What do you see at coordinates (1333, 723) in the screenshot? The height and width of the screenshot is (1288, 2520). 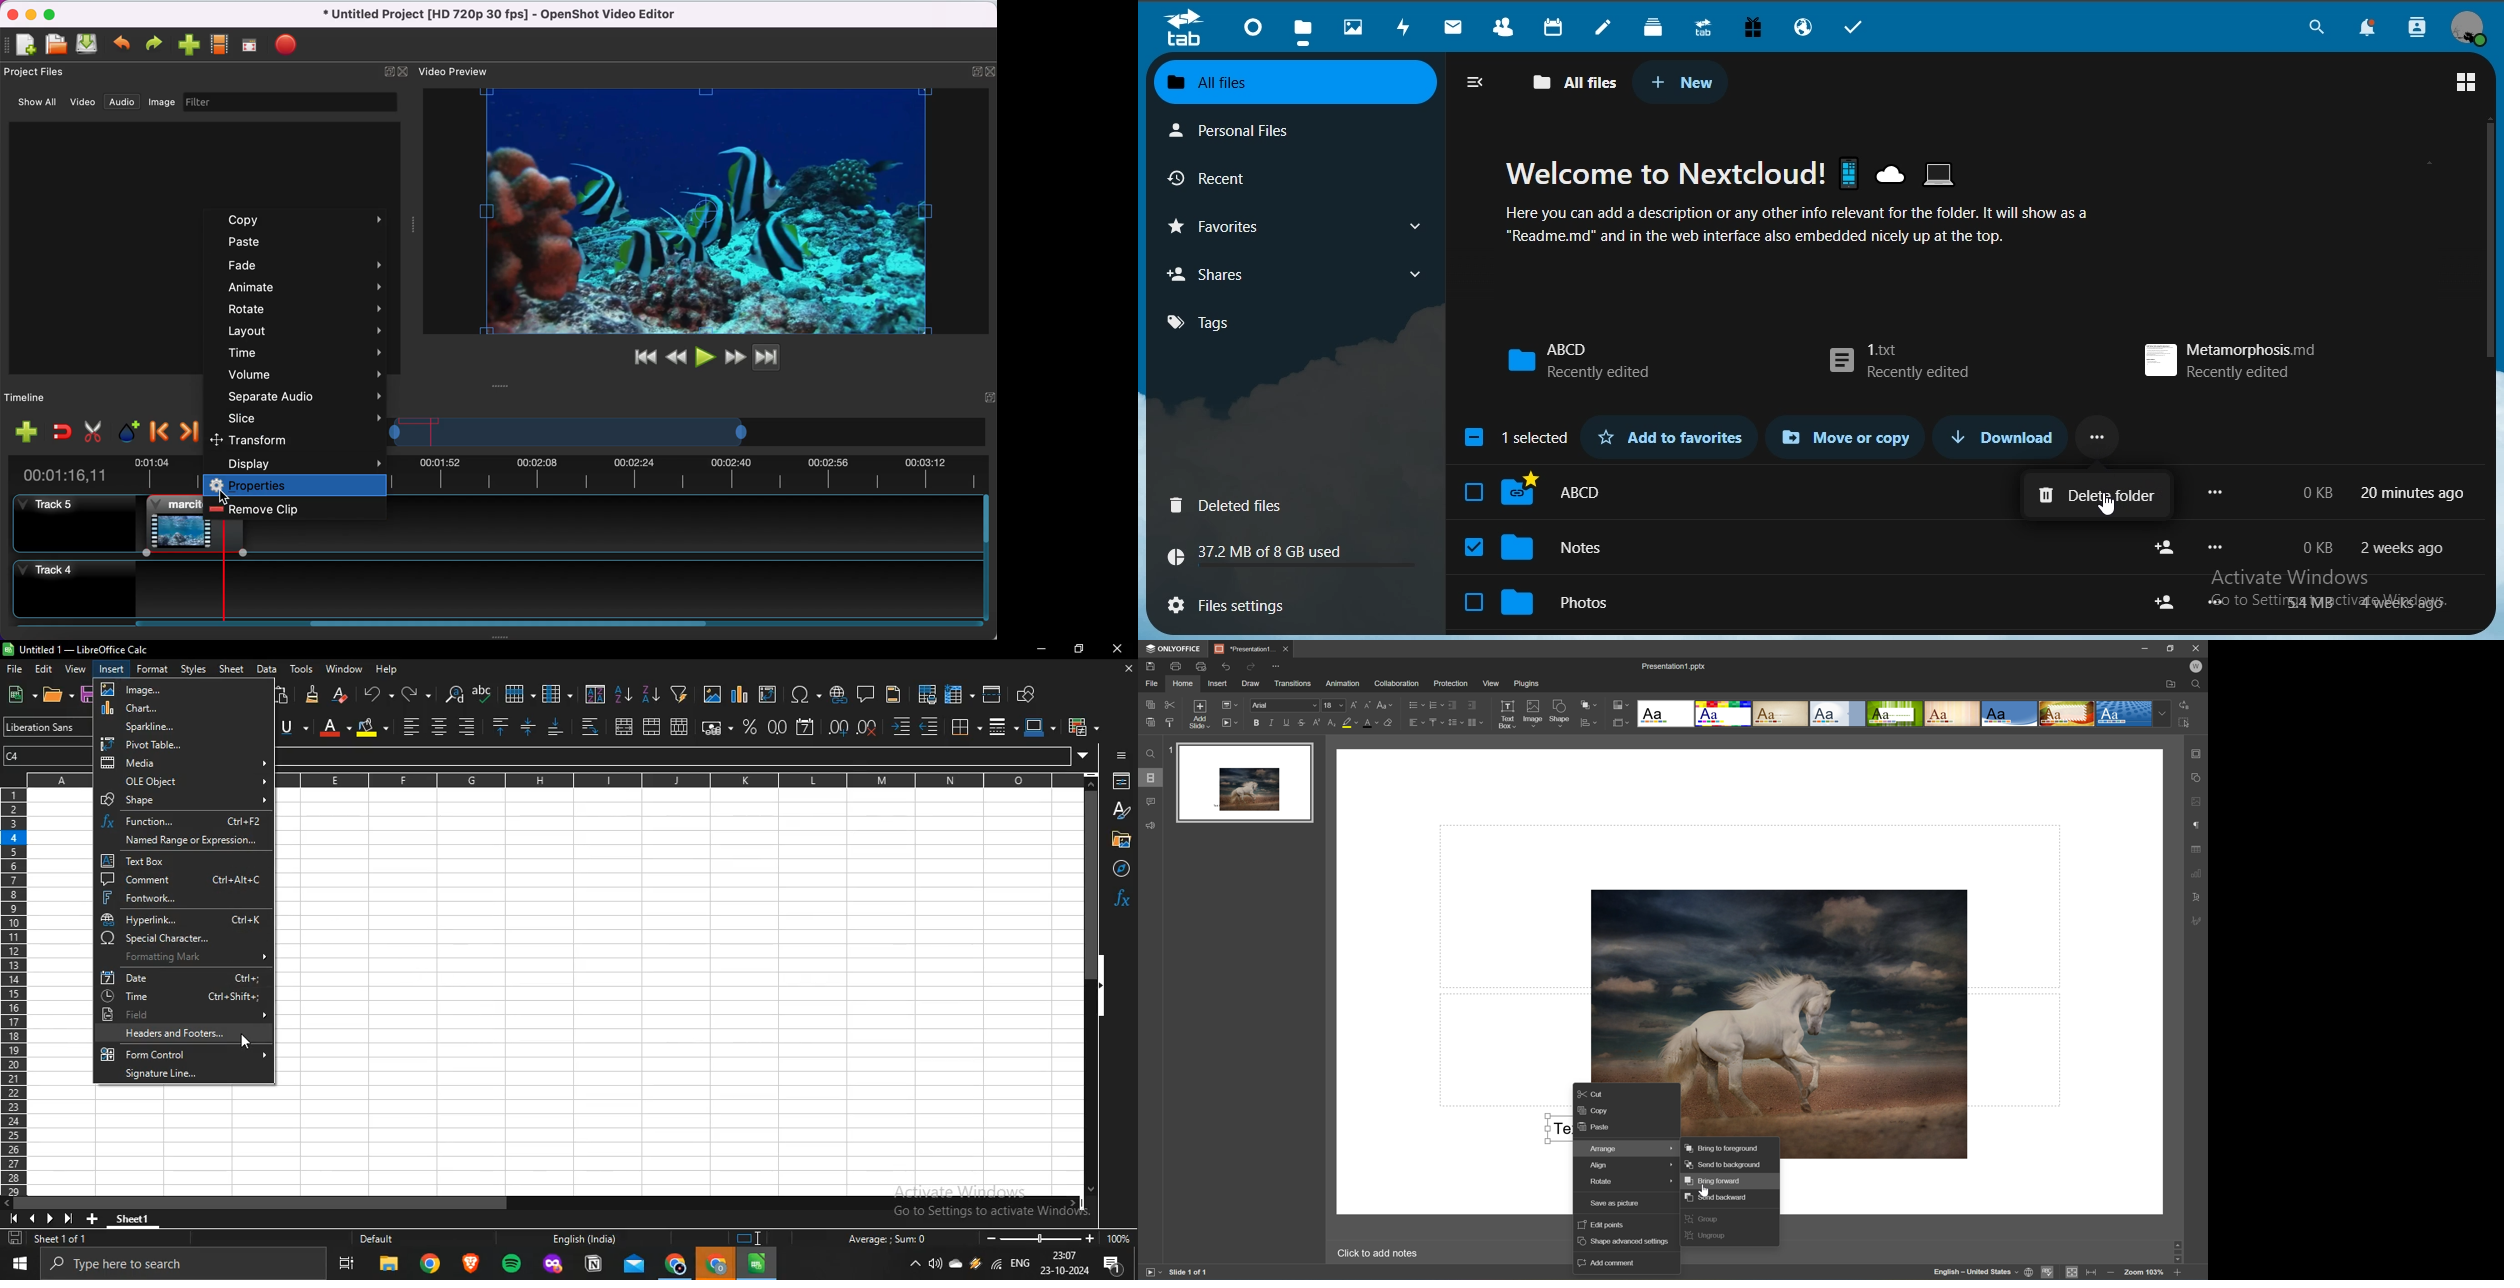 I see `Subscript` at bounding box center [1333, 723].